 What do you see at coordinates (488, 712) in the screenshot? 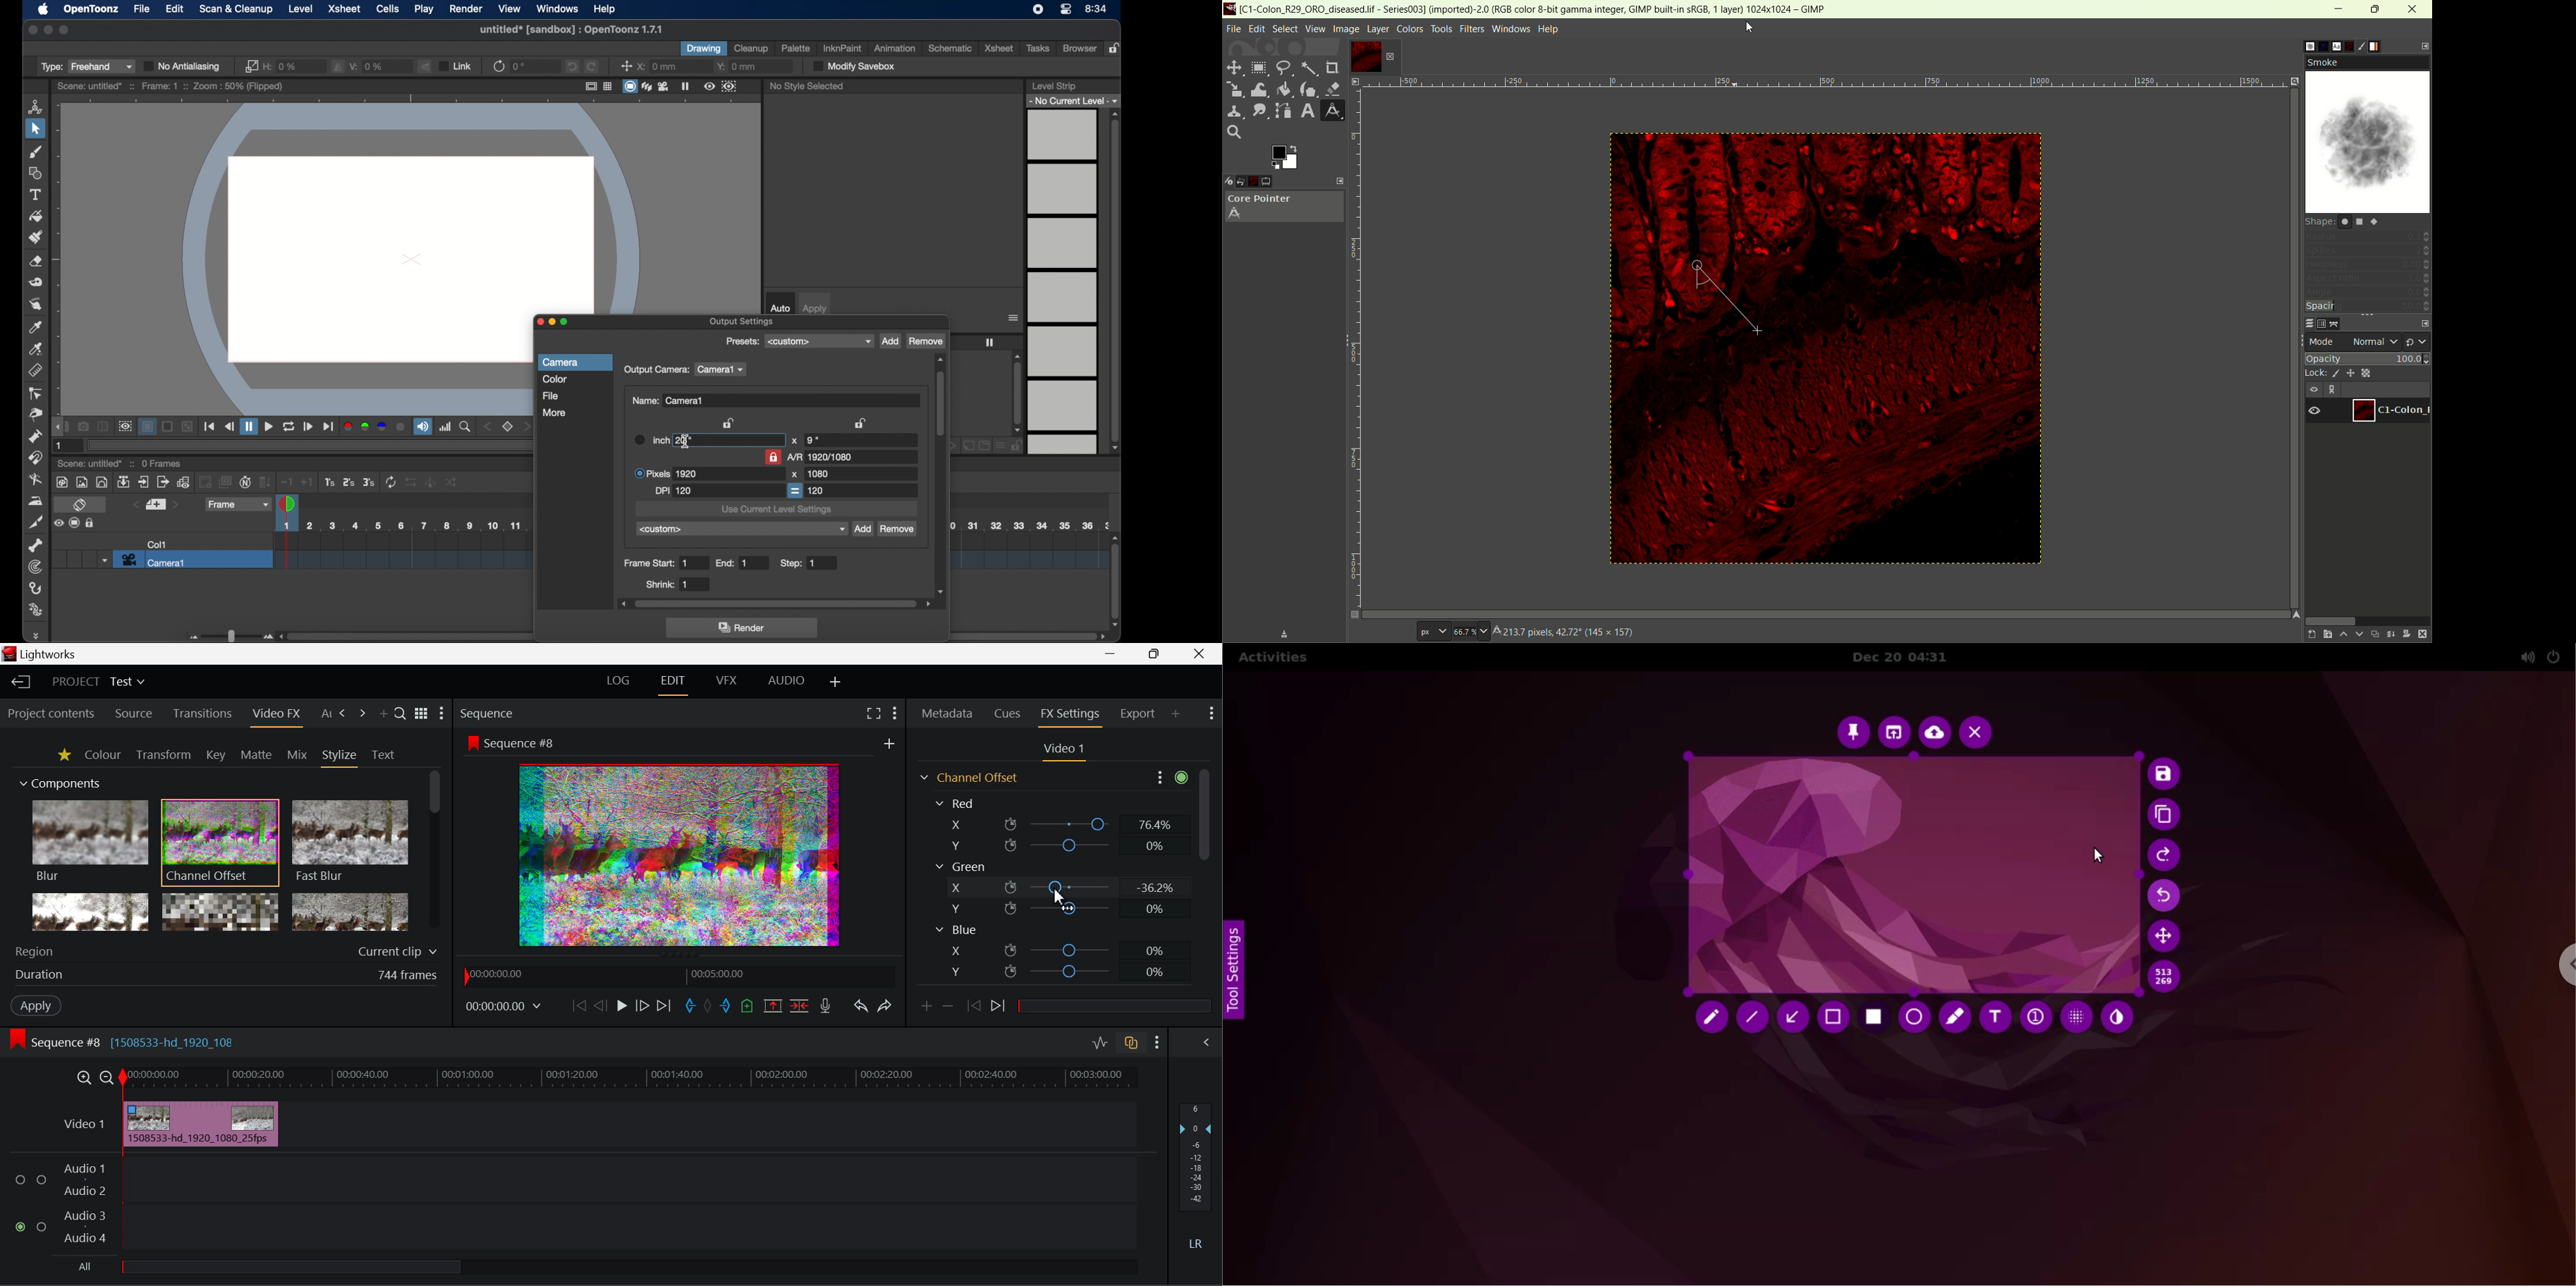
I see `Sequence Preview Section` at bounding box center [488, 712].